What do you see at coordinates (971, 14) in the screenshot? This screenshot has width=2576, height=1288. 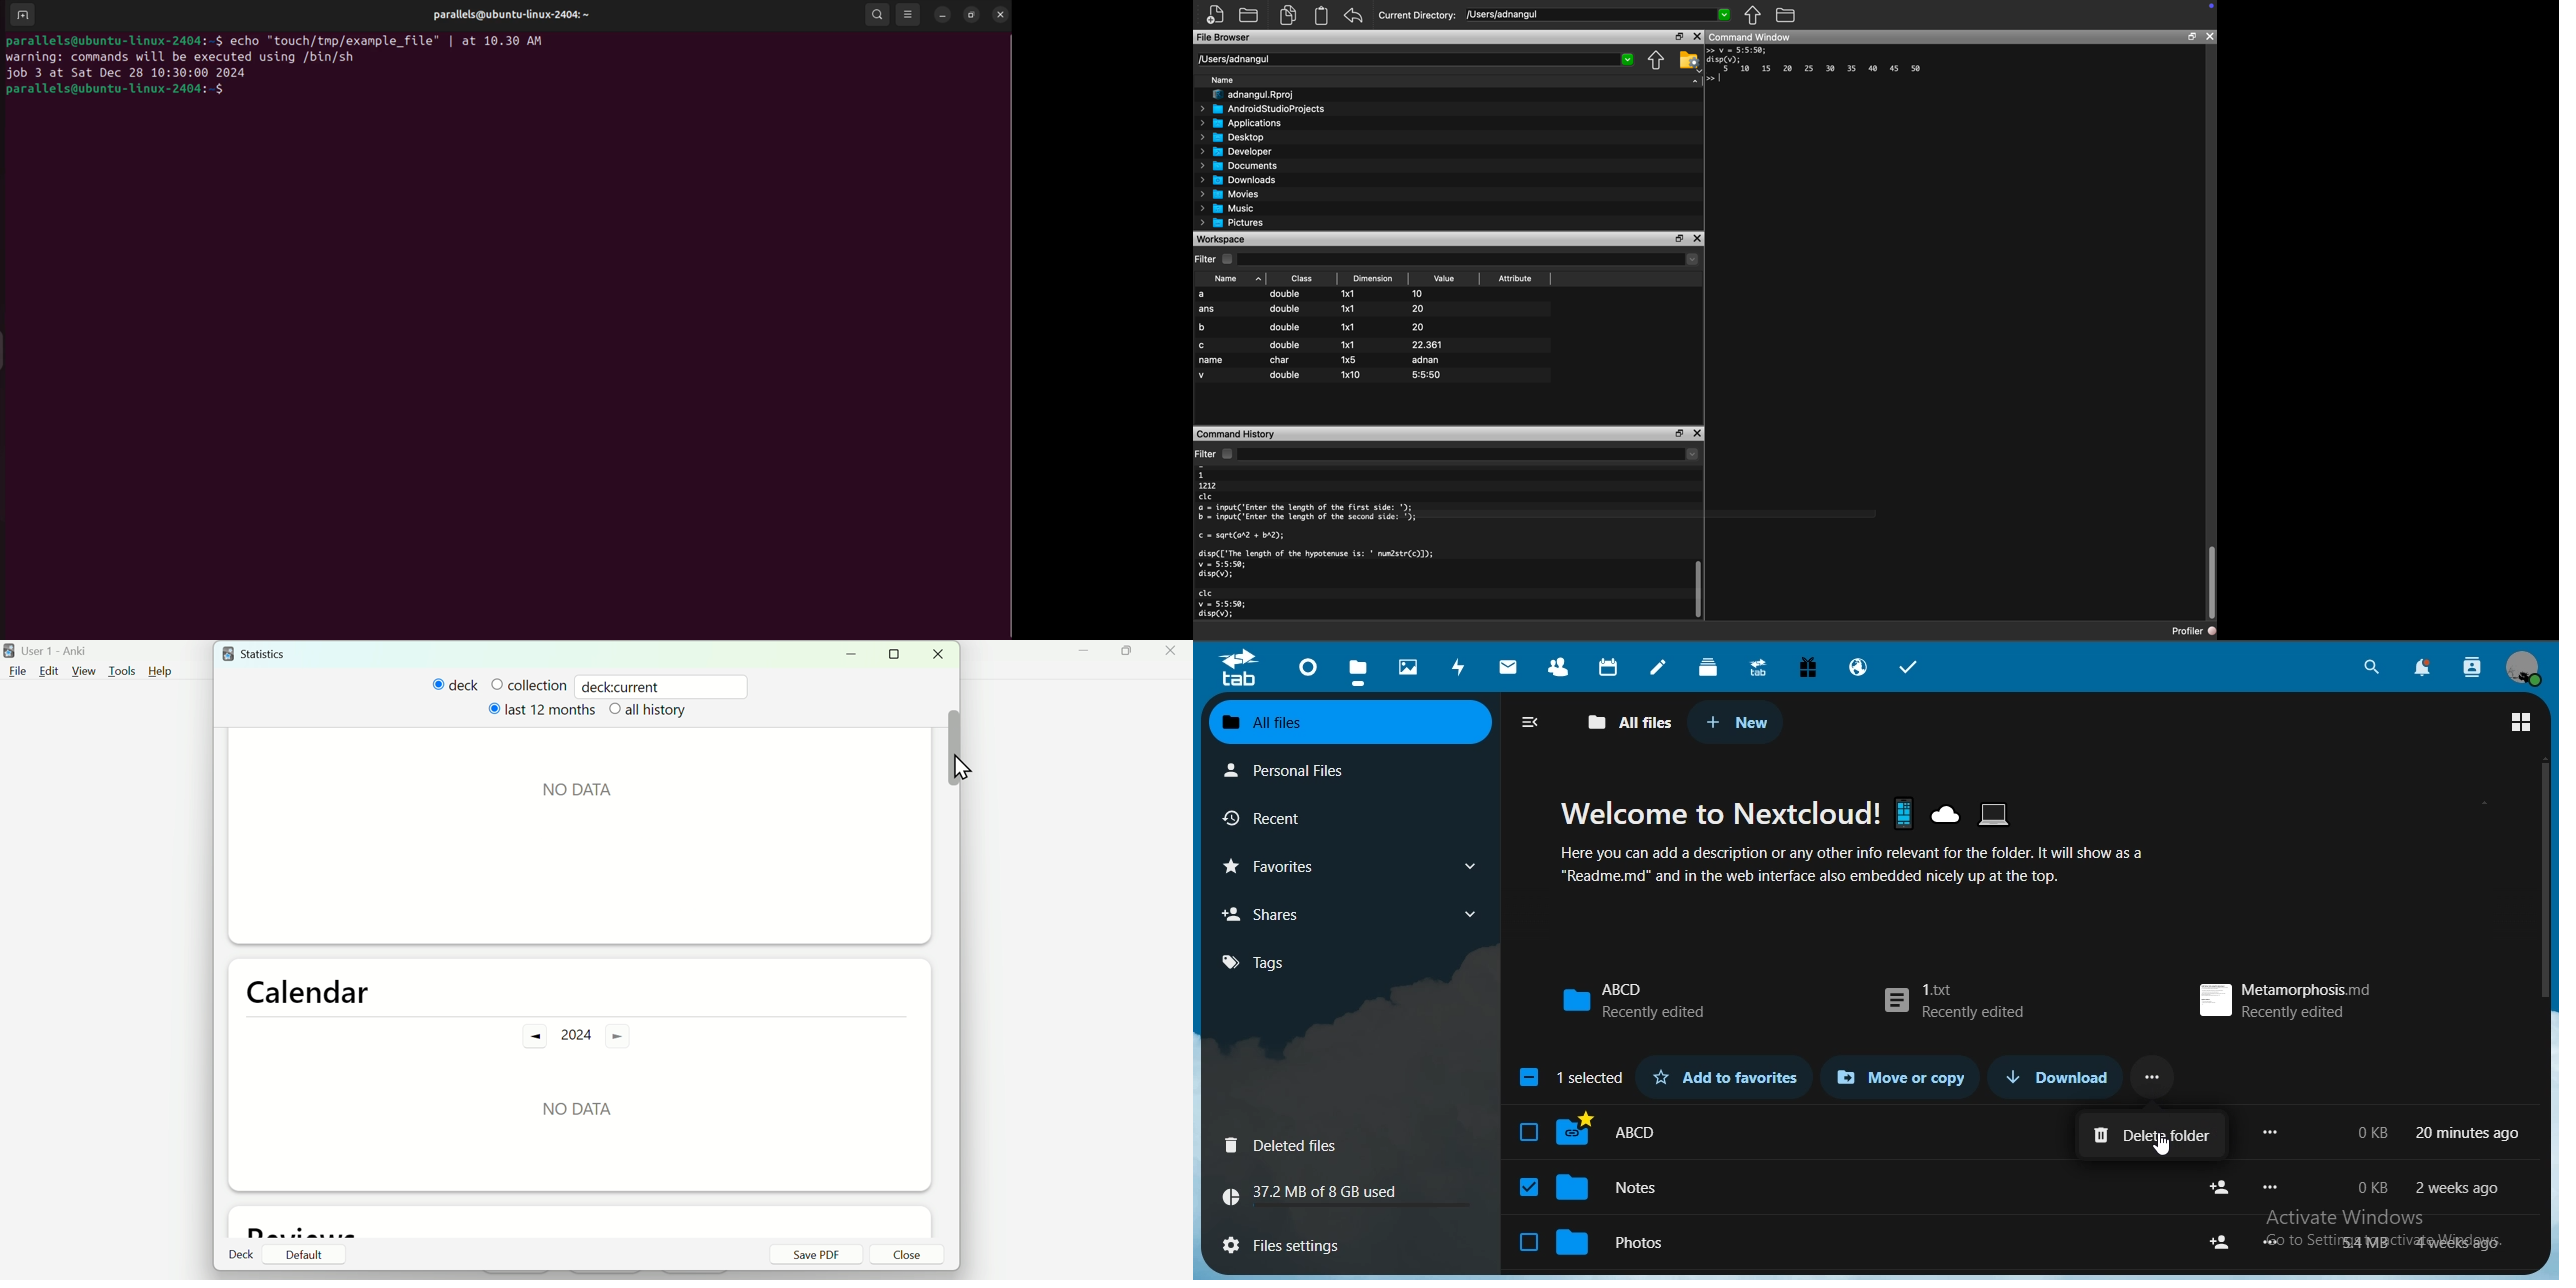 I see `resize` at bounding box center [971, 14].